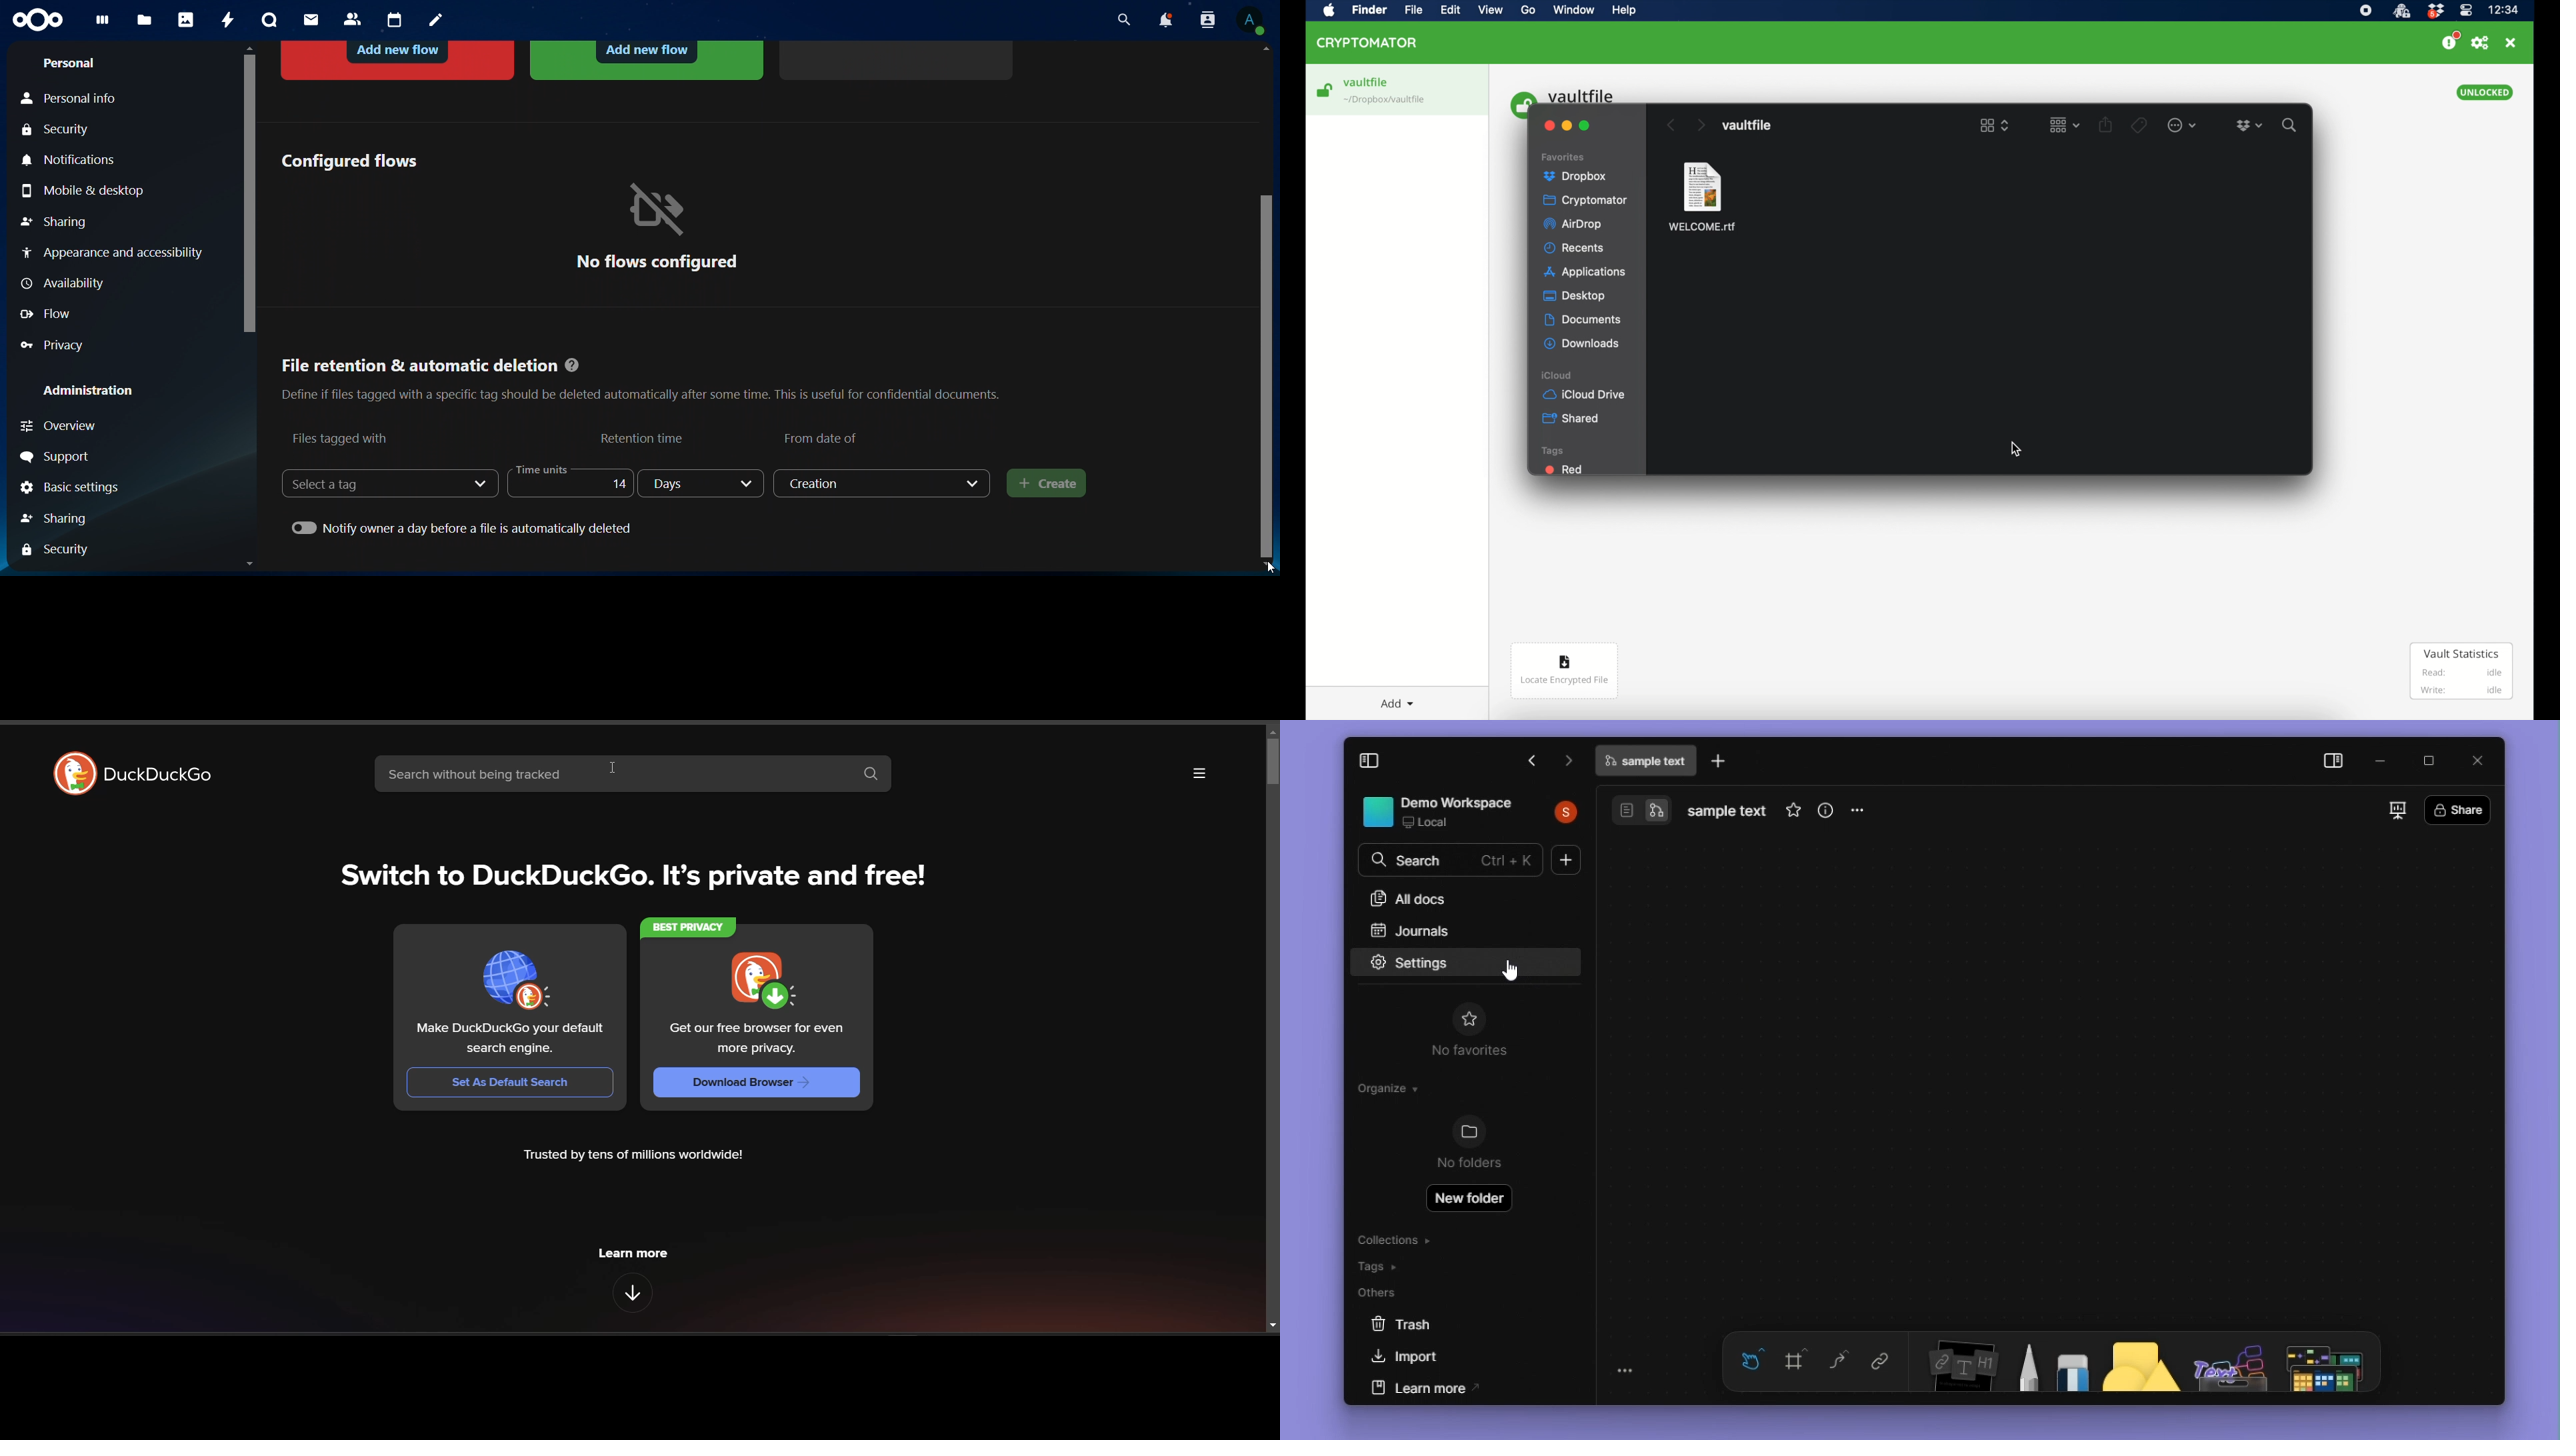 The width and height of the screenshot is (2576, 1456). Describe the element at coordinates (103, 24) in the screenshot. I see `dashboard` at that location.